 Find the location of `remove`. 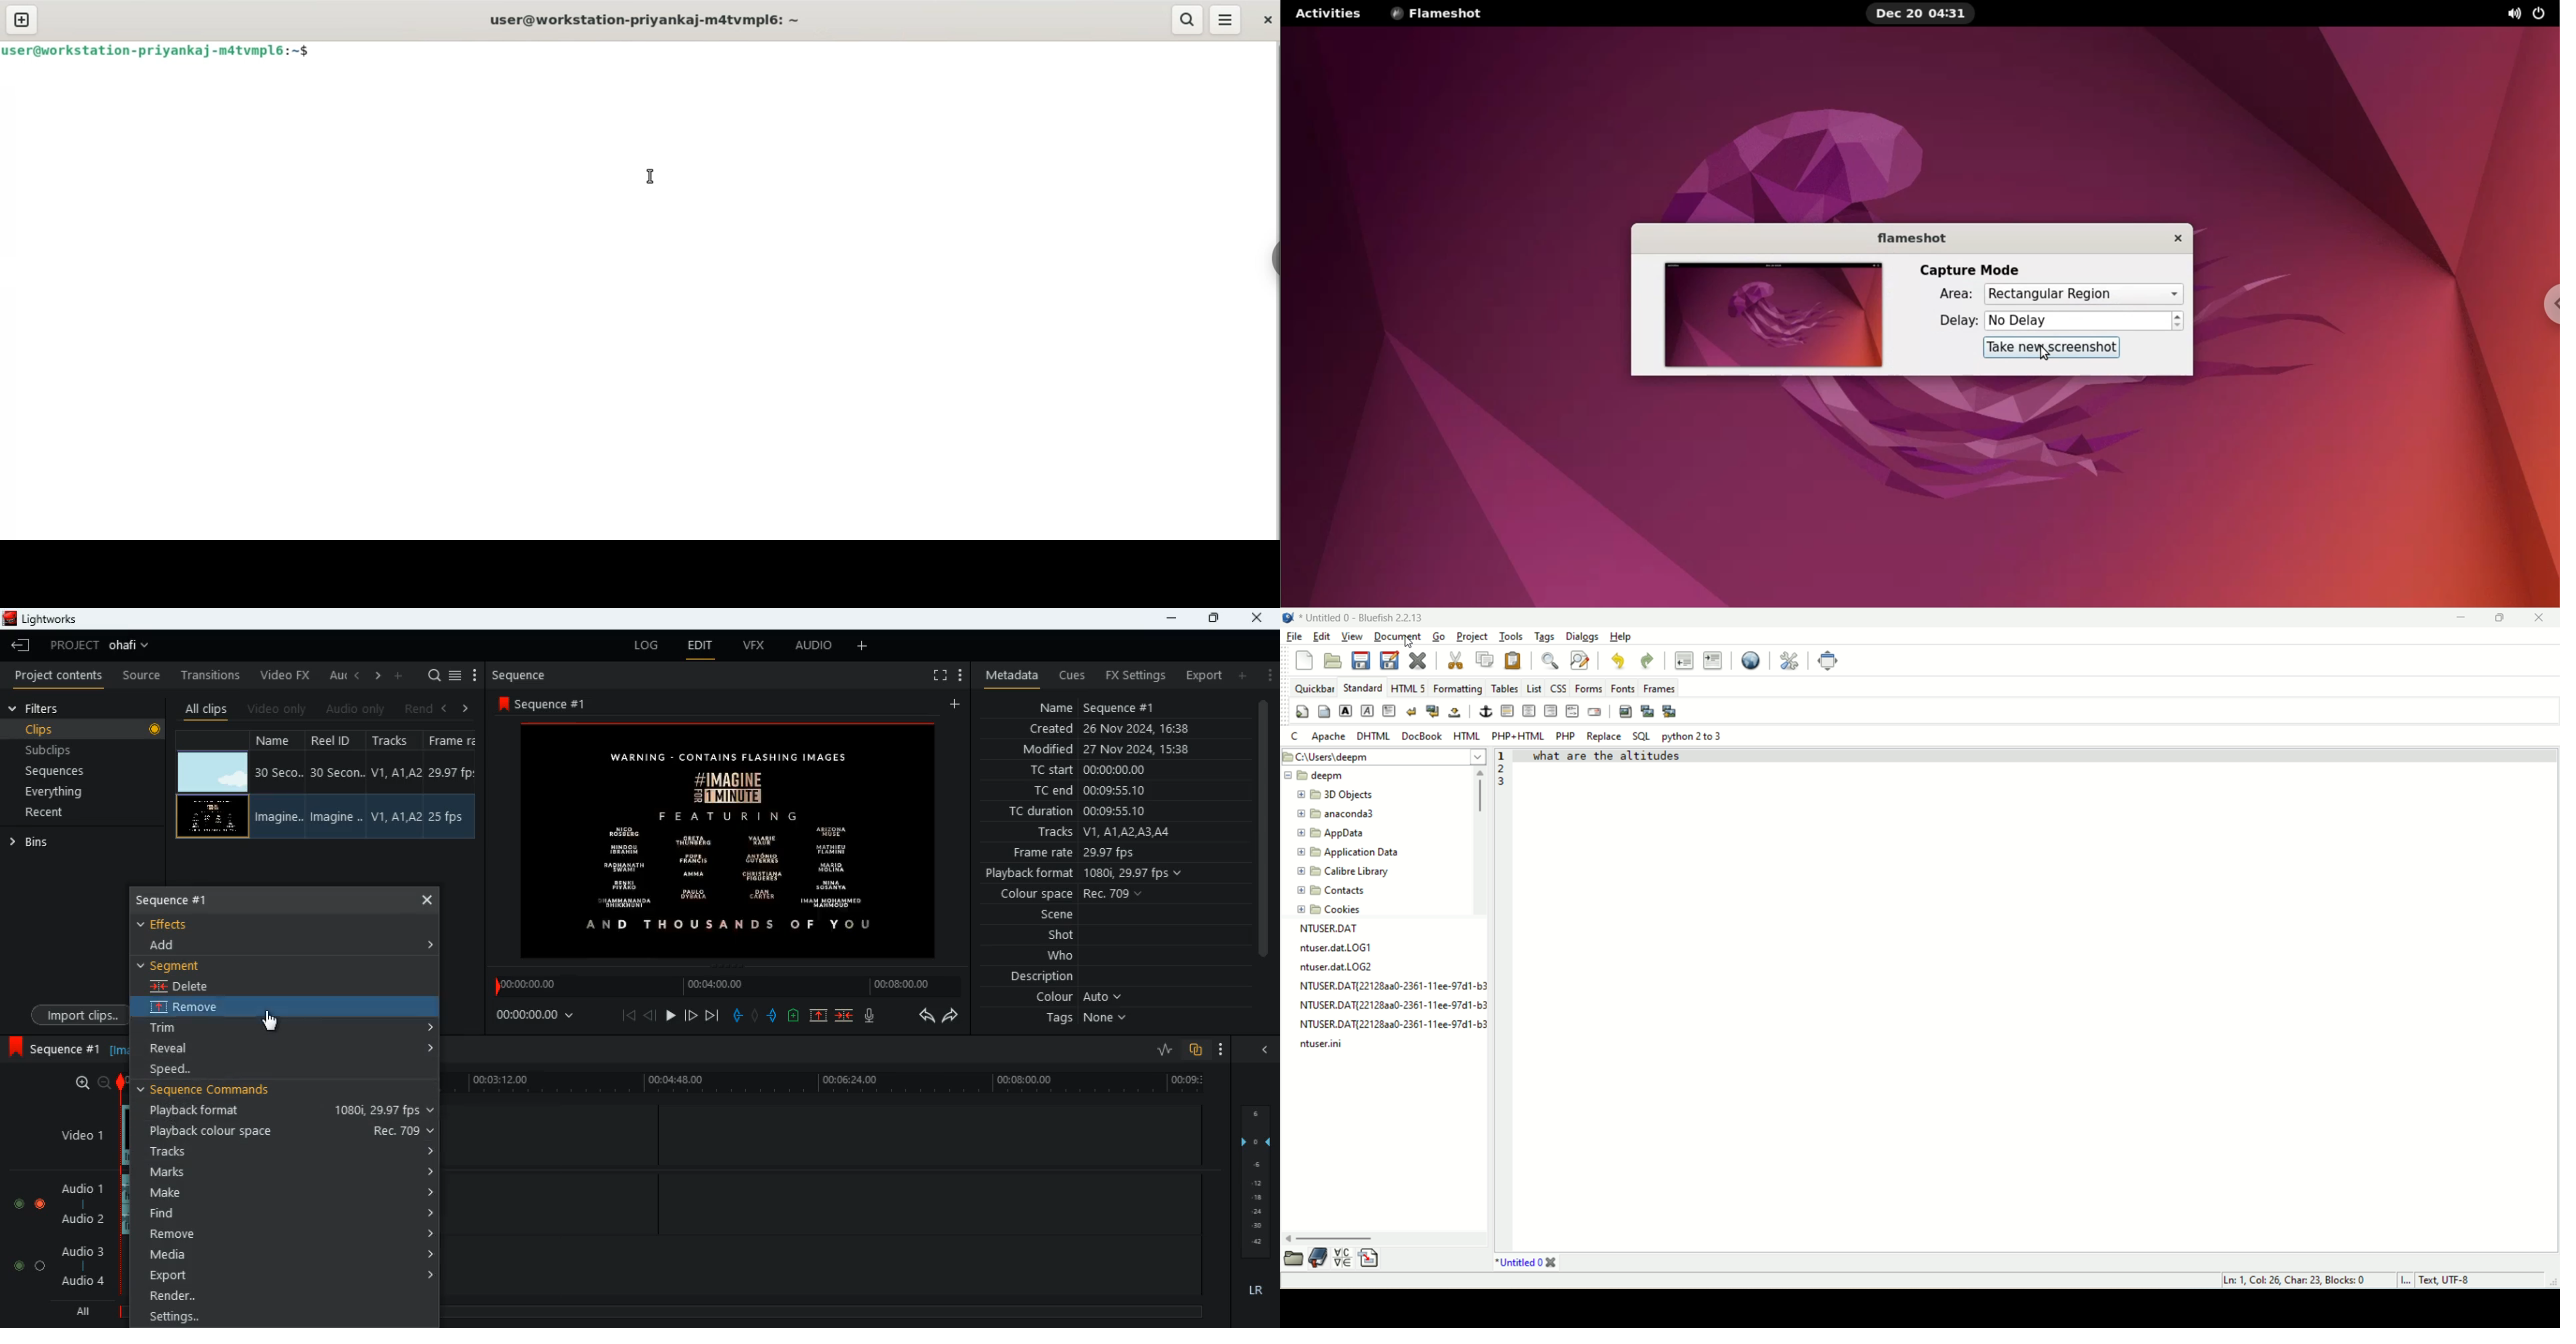

remove is located at coordinates (188, 1008).